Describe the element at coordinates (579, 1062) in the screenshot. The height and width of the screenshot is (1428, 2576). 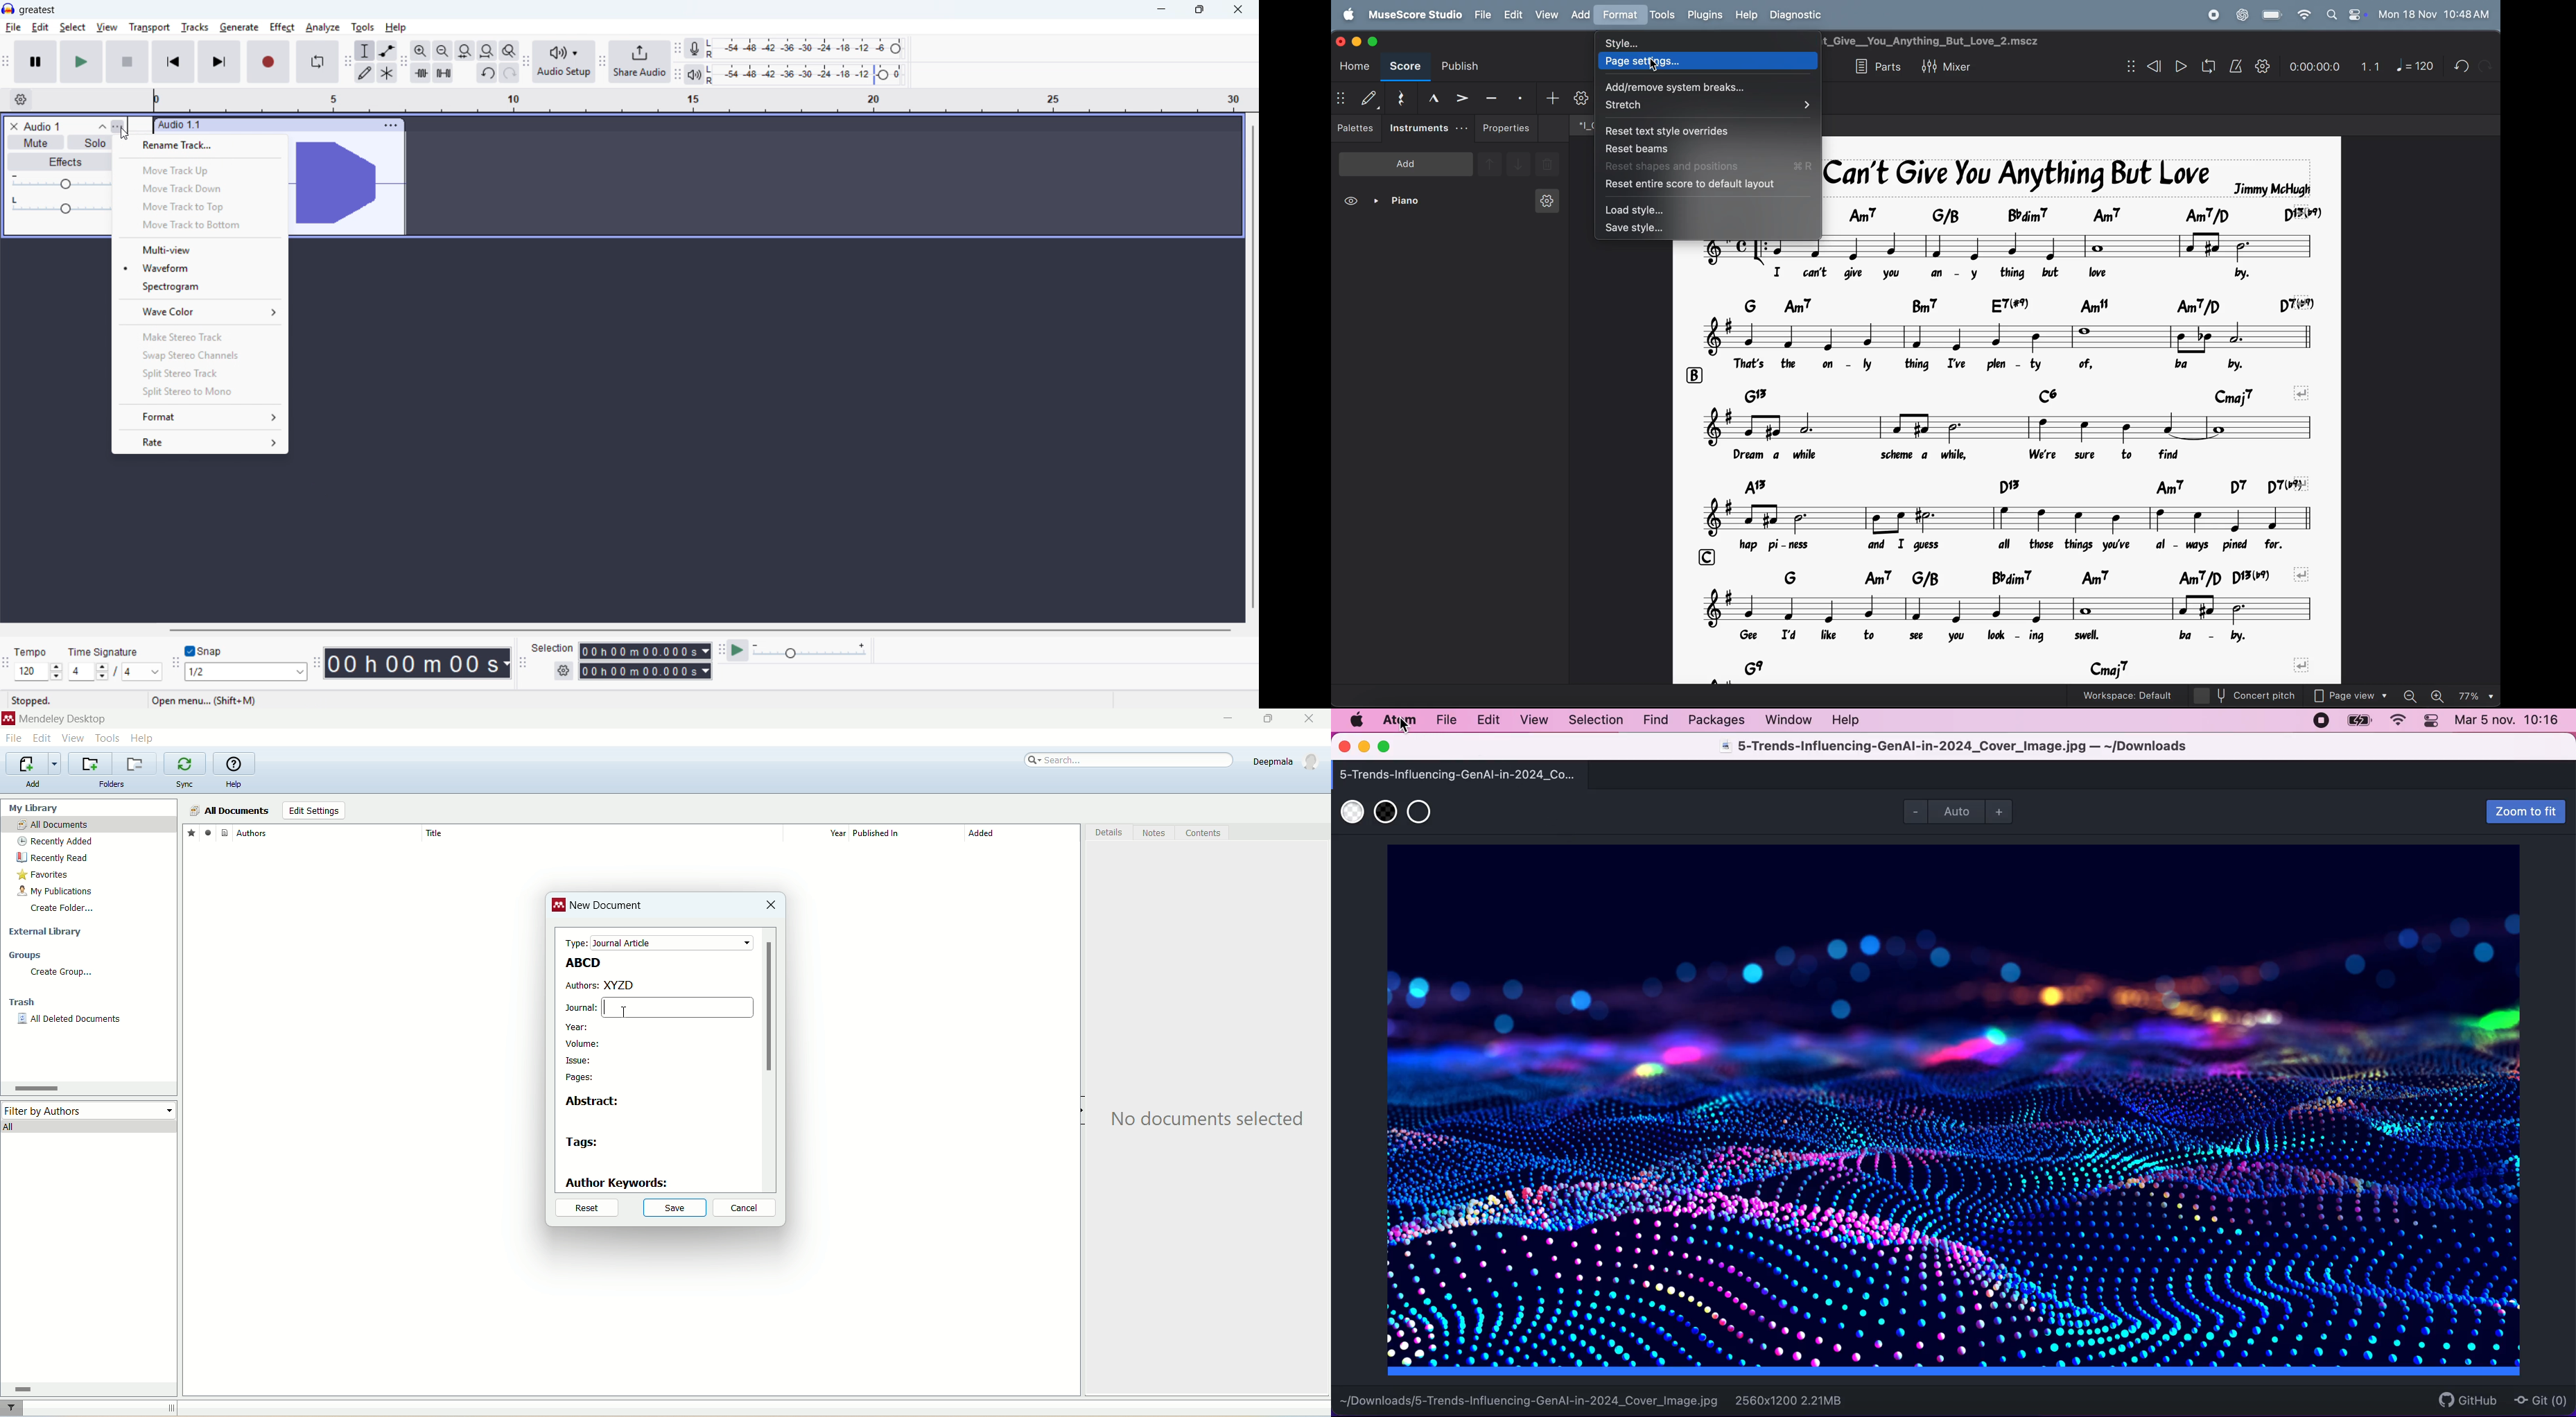
I see `issue` at that location.